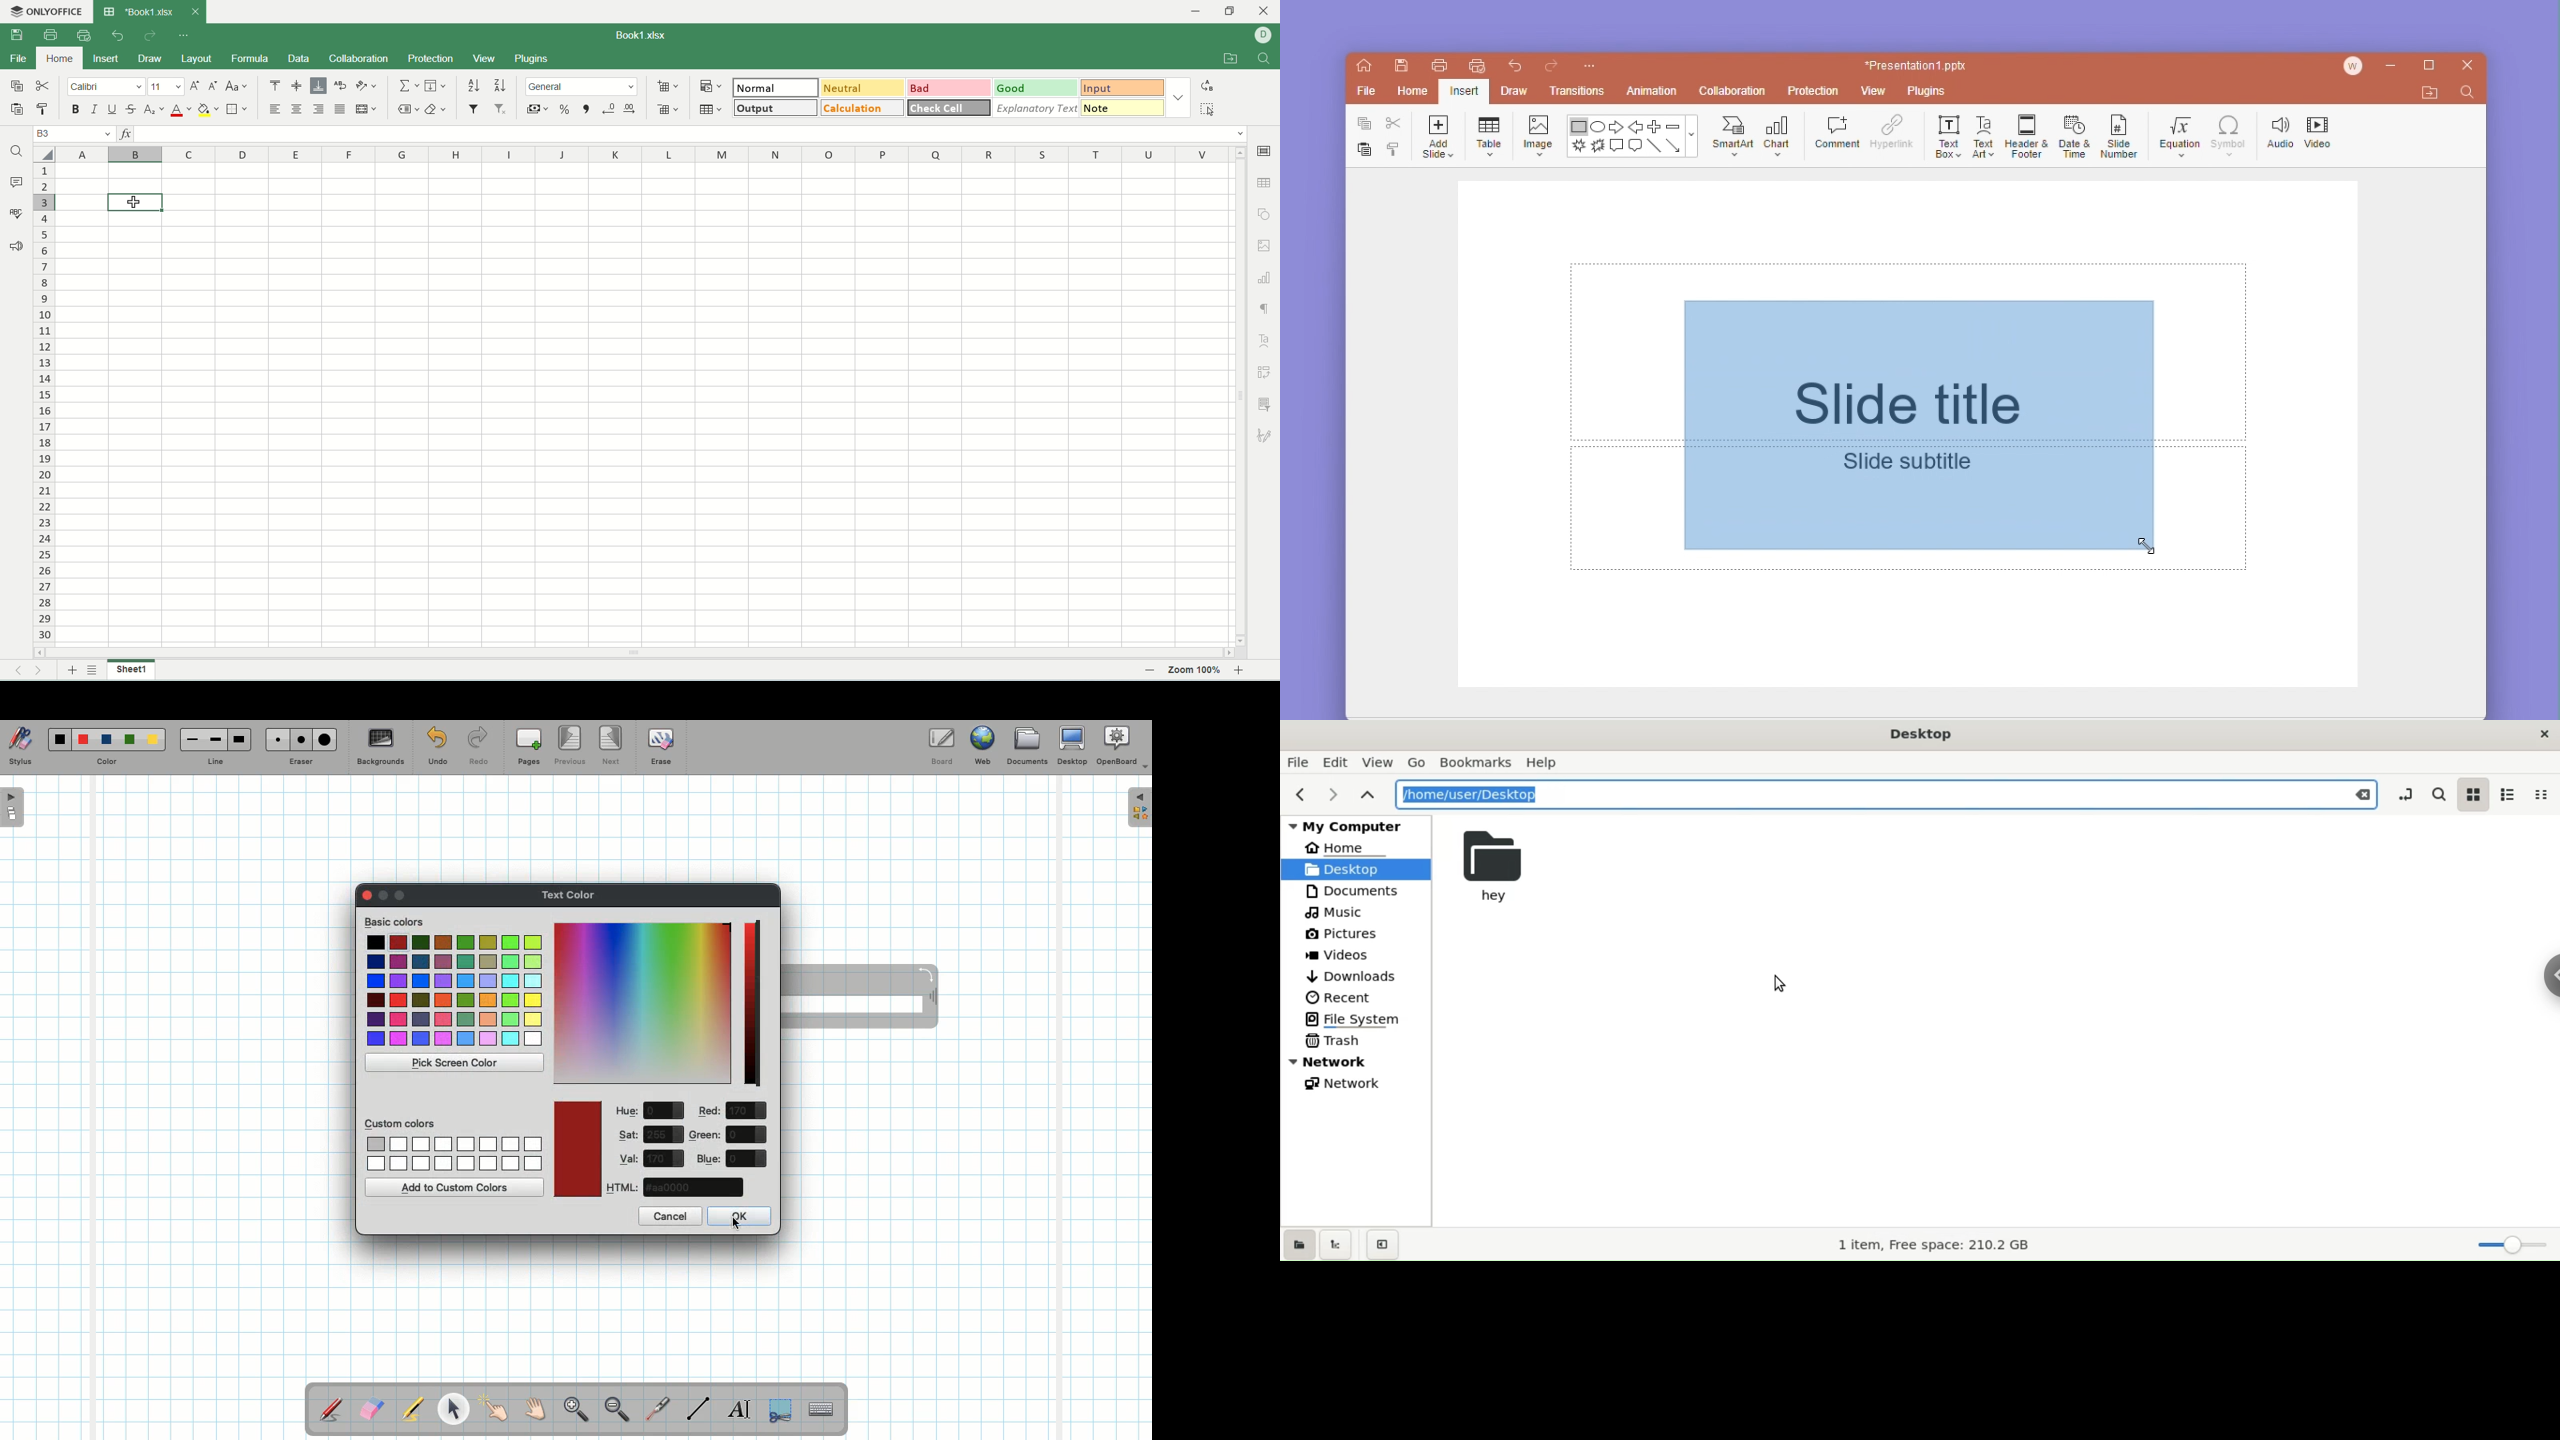  I want to click on file, so click(1366, 91).